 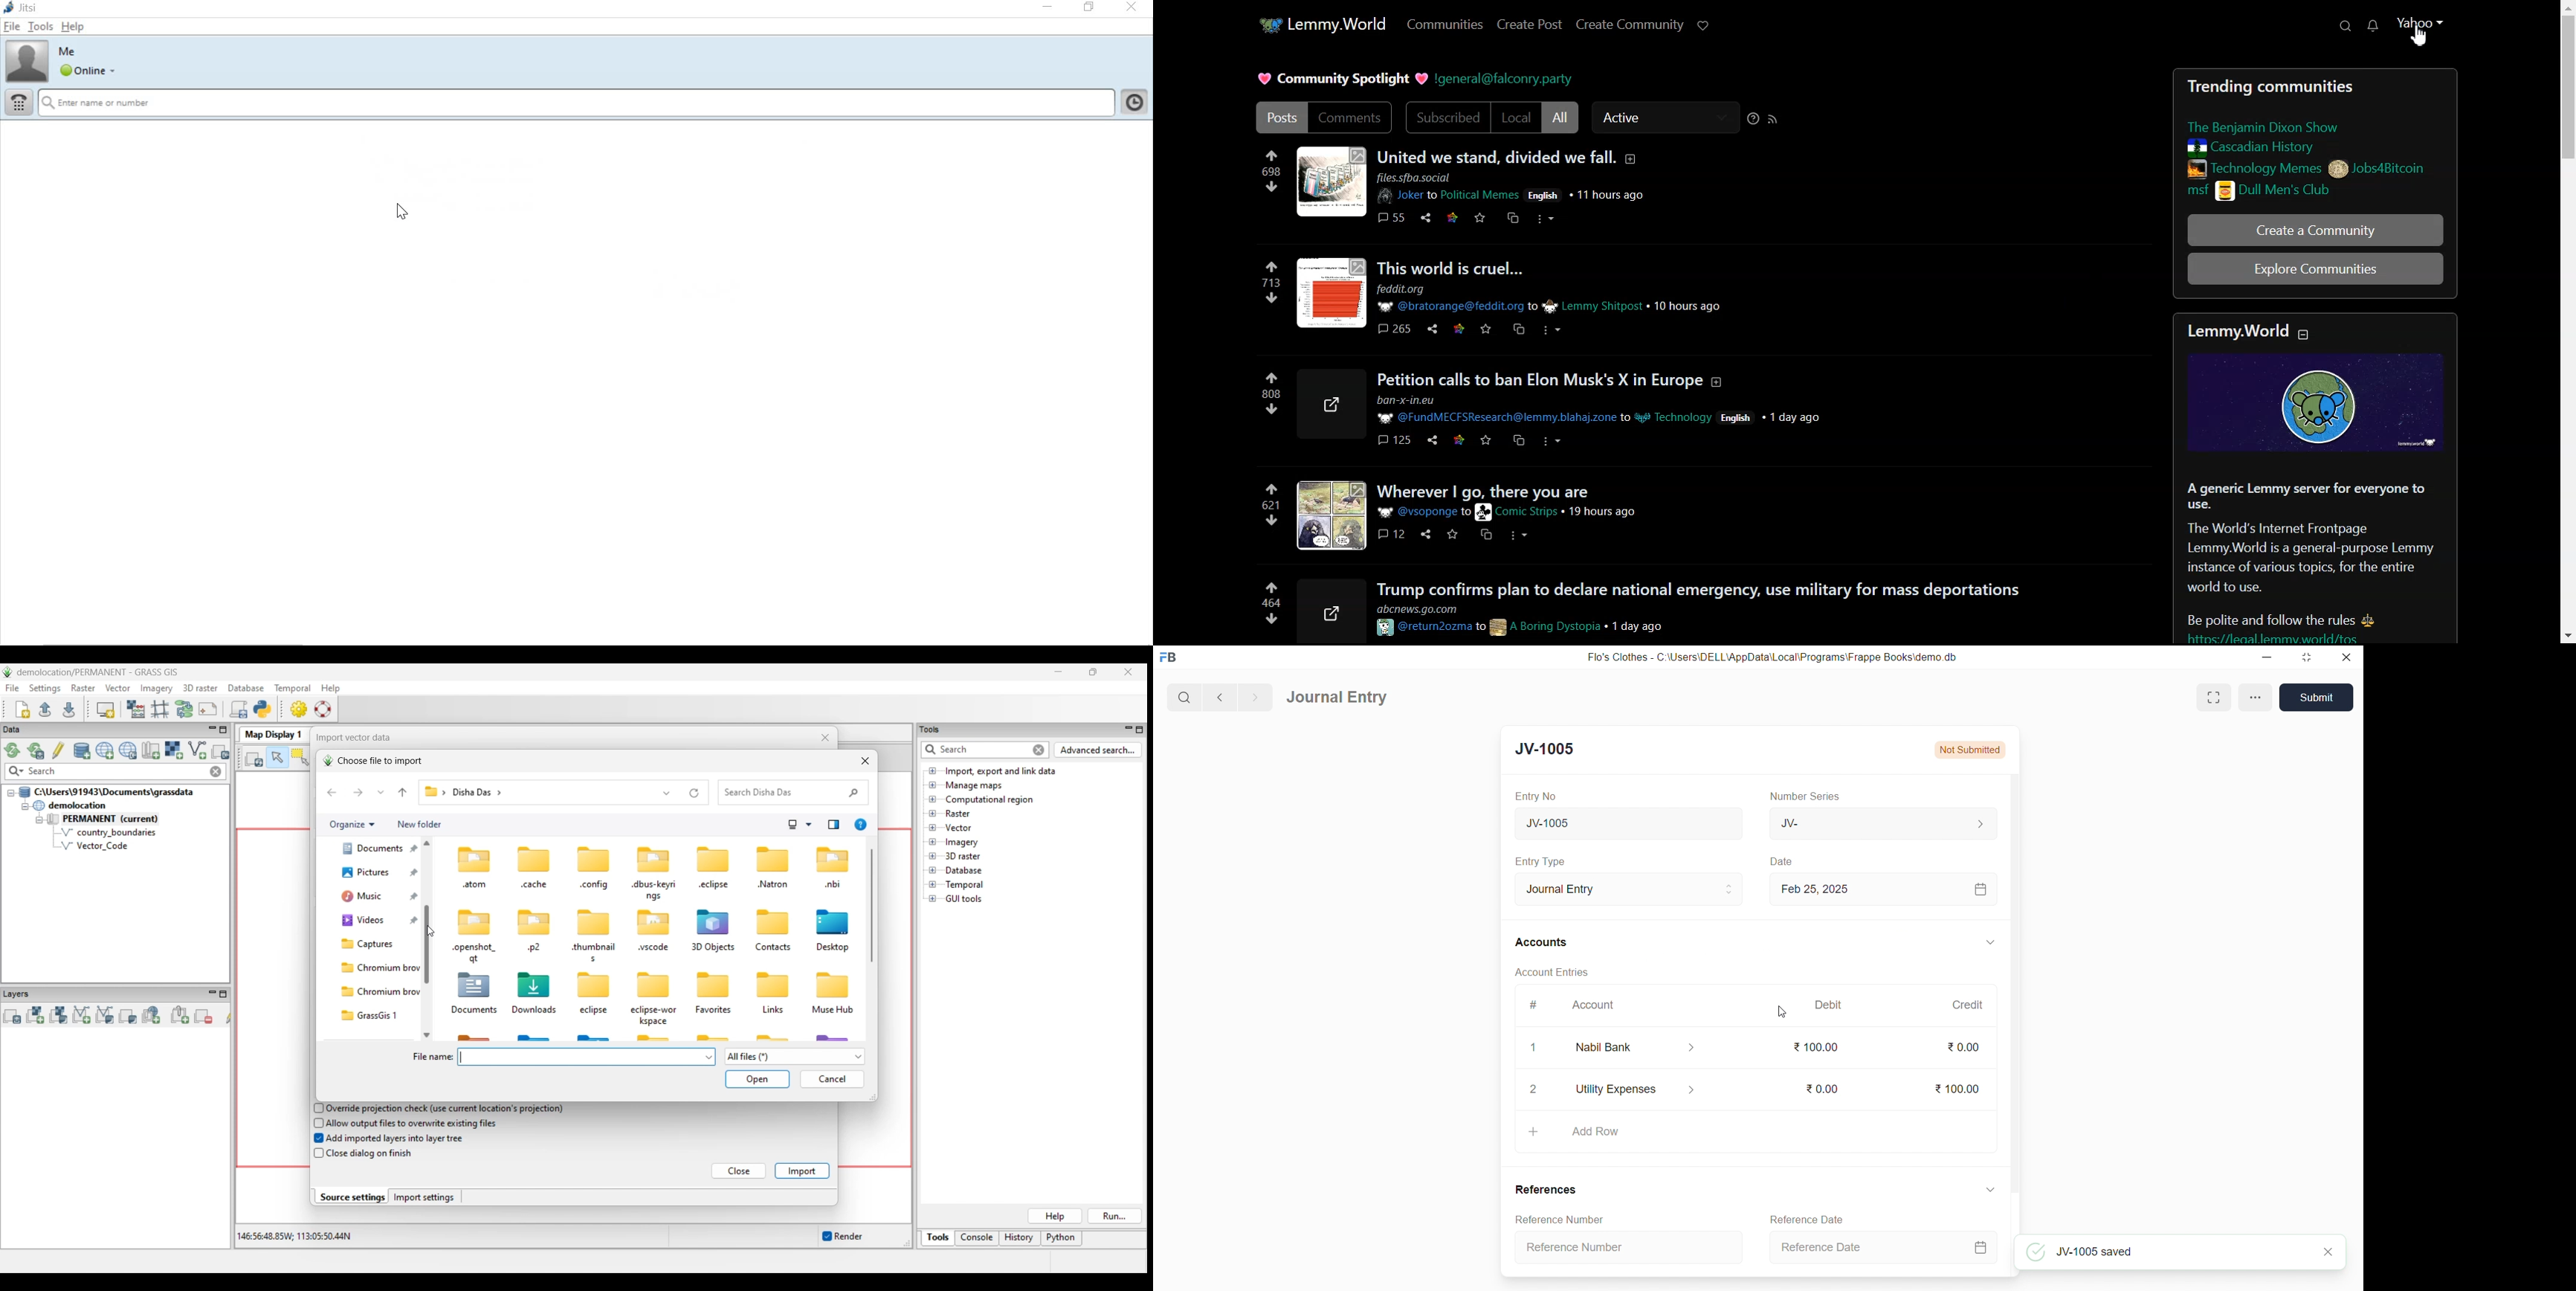 What do you see at coordinates (1882, 824) in the screenshot?
I see `JV-` at bounding box center [1882, 824].